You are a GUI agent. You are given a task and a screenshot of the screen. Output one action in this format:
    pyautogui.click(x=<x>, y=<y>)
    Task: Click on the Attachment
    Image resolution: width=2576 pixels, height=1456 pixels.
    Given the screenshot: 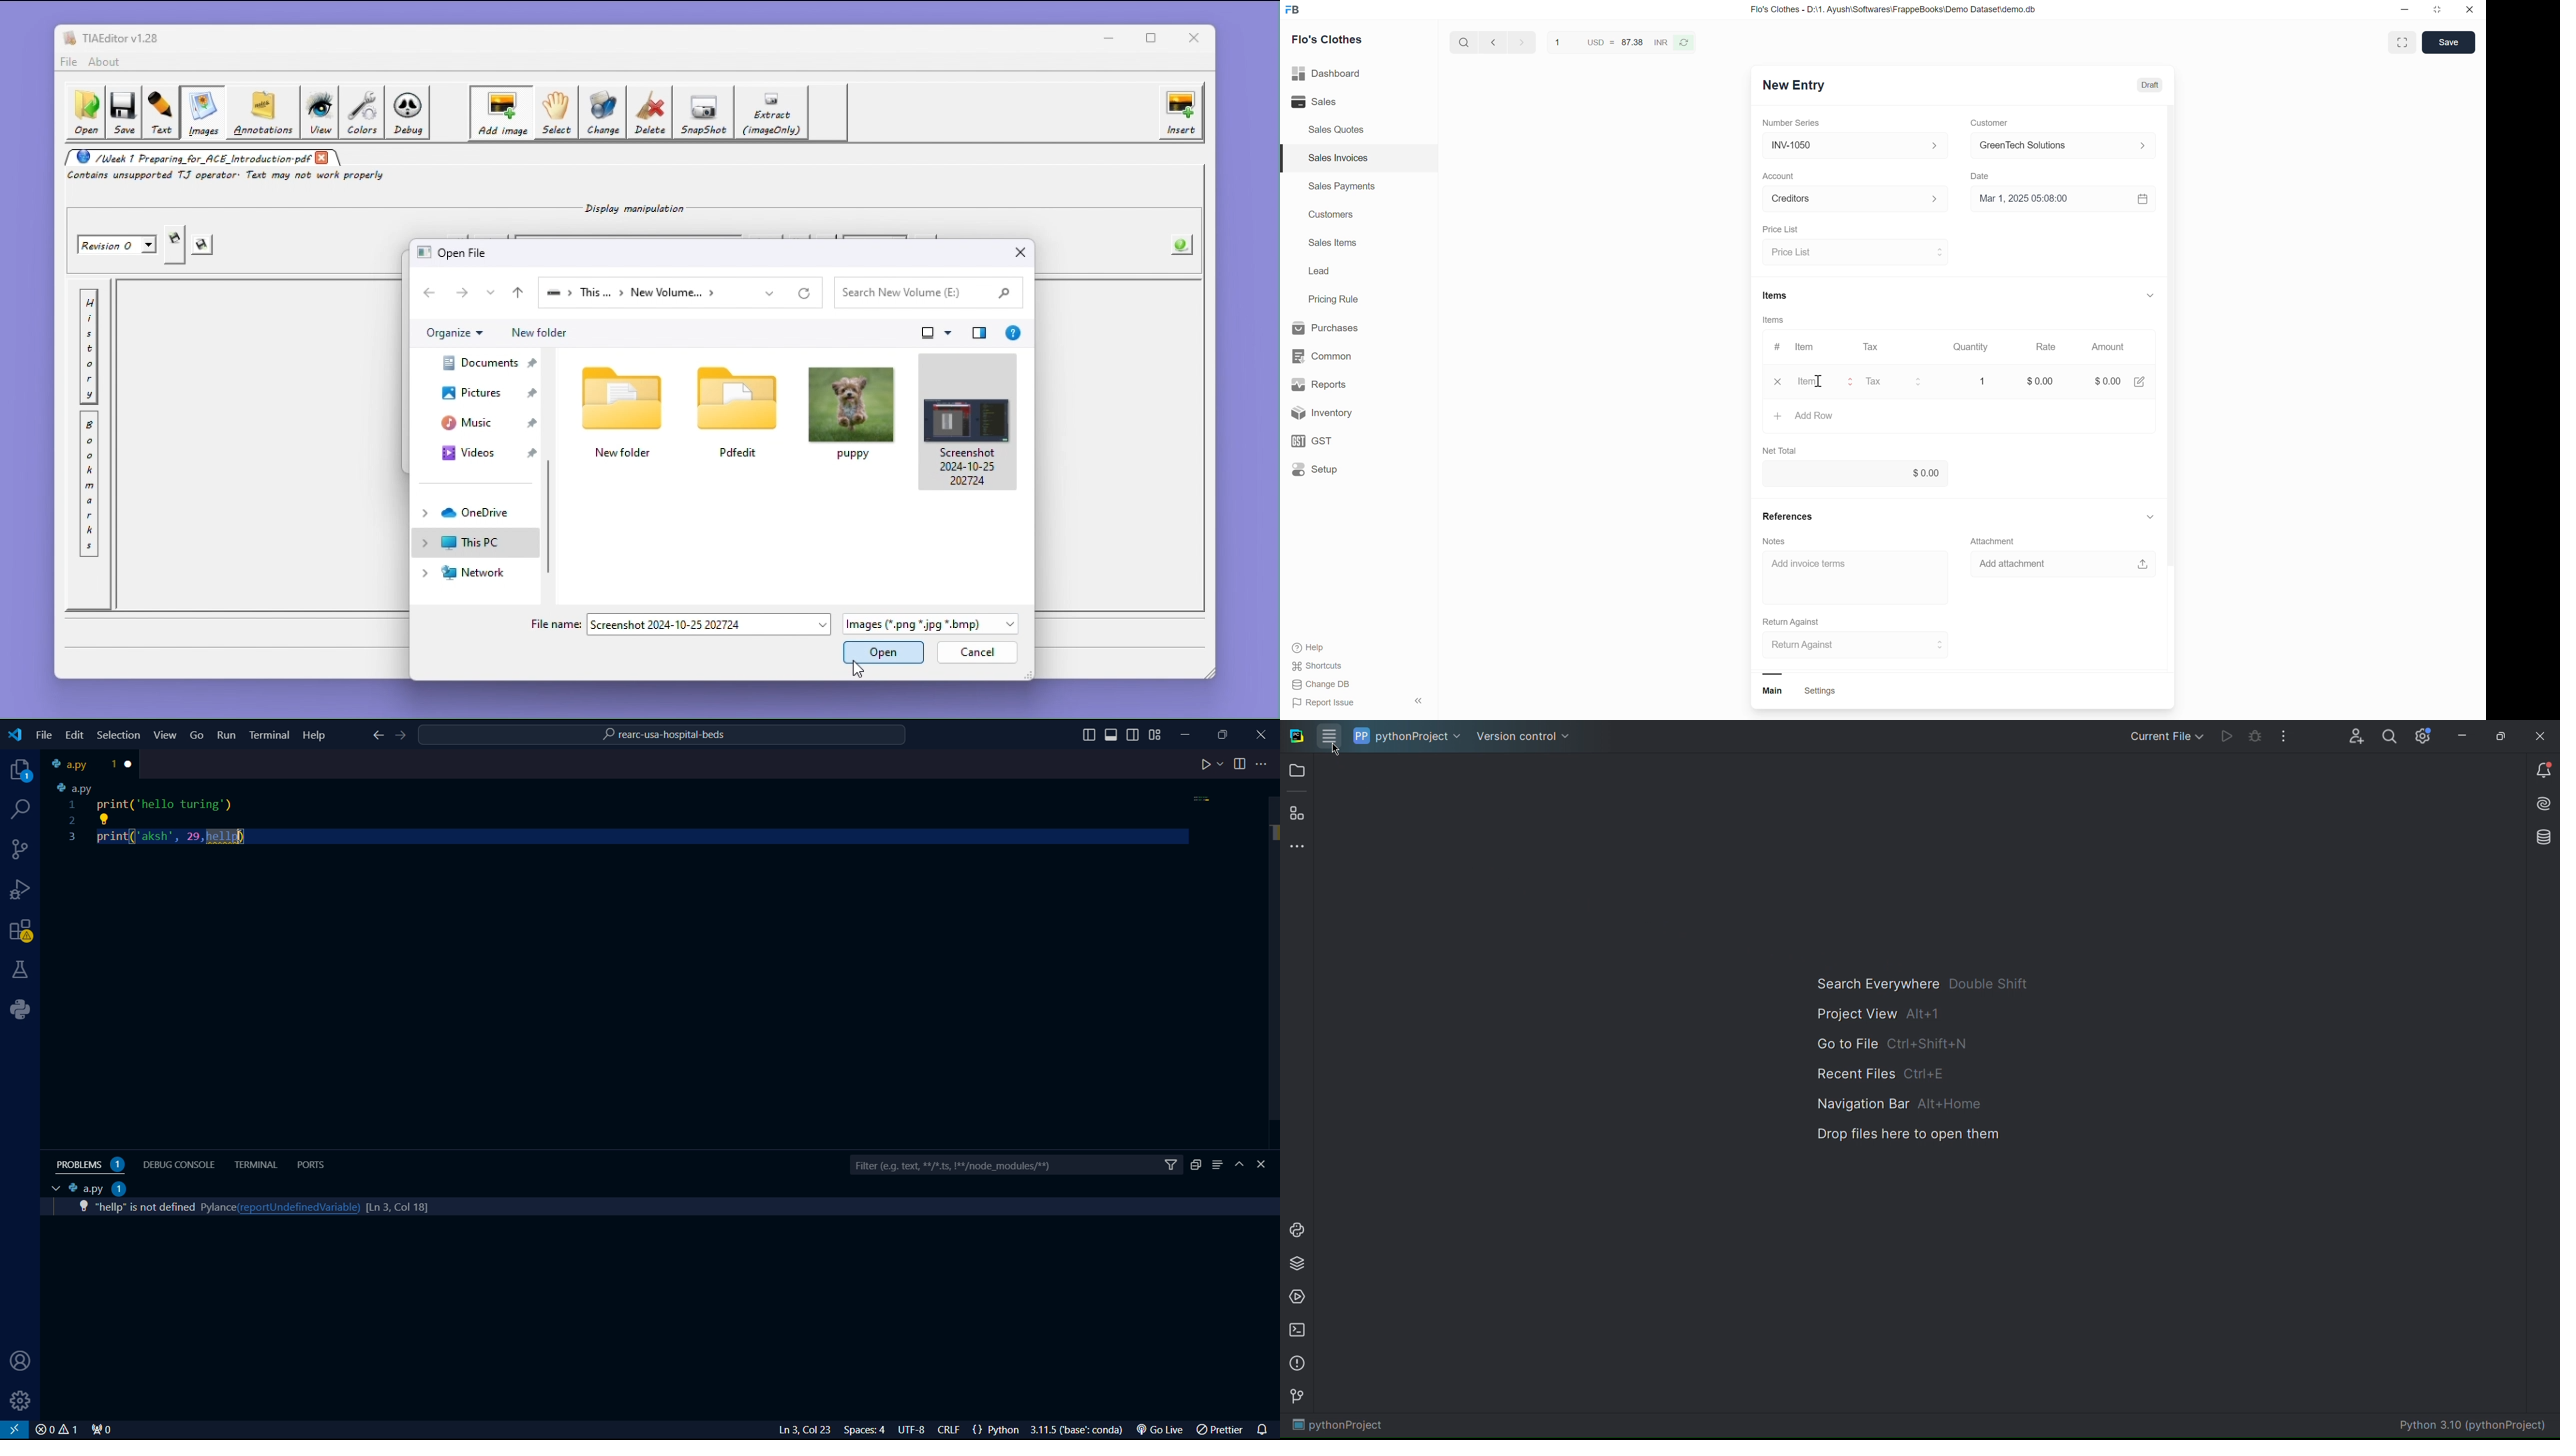 What is the action you would take?
    pyautogui.click(x=1996, y=539)
    